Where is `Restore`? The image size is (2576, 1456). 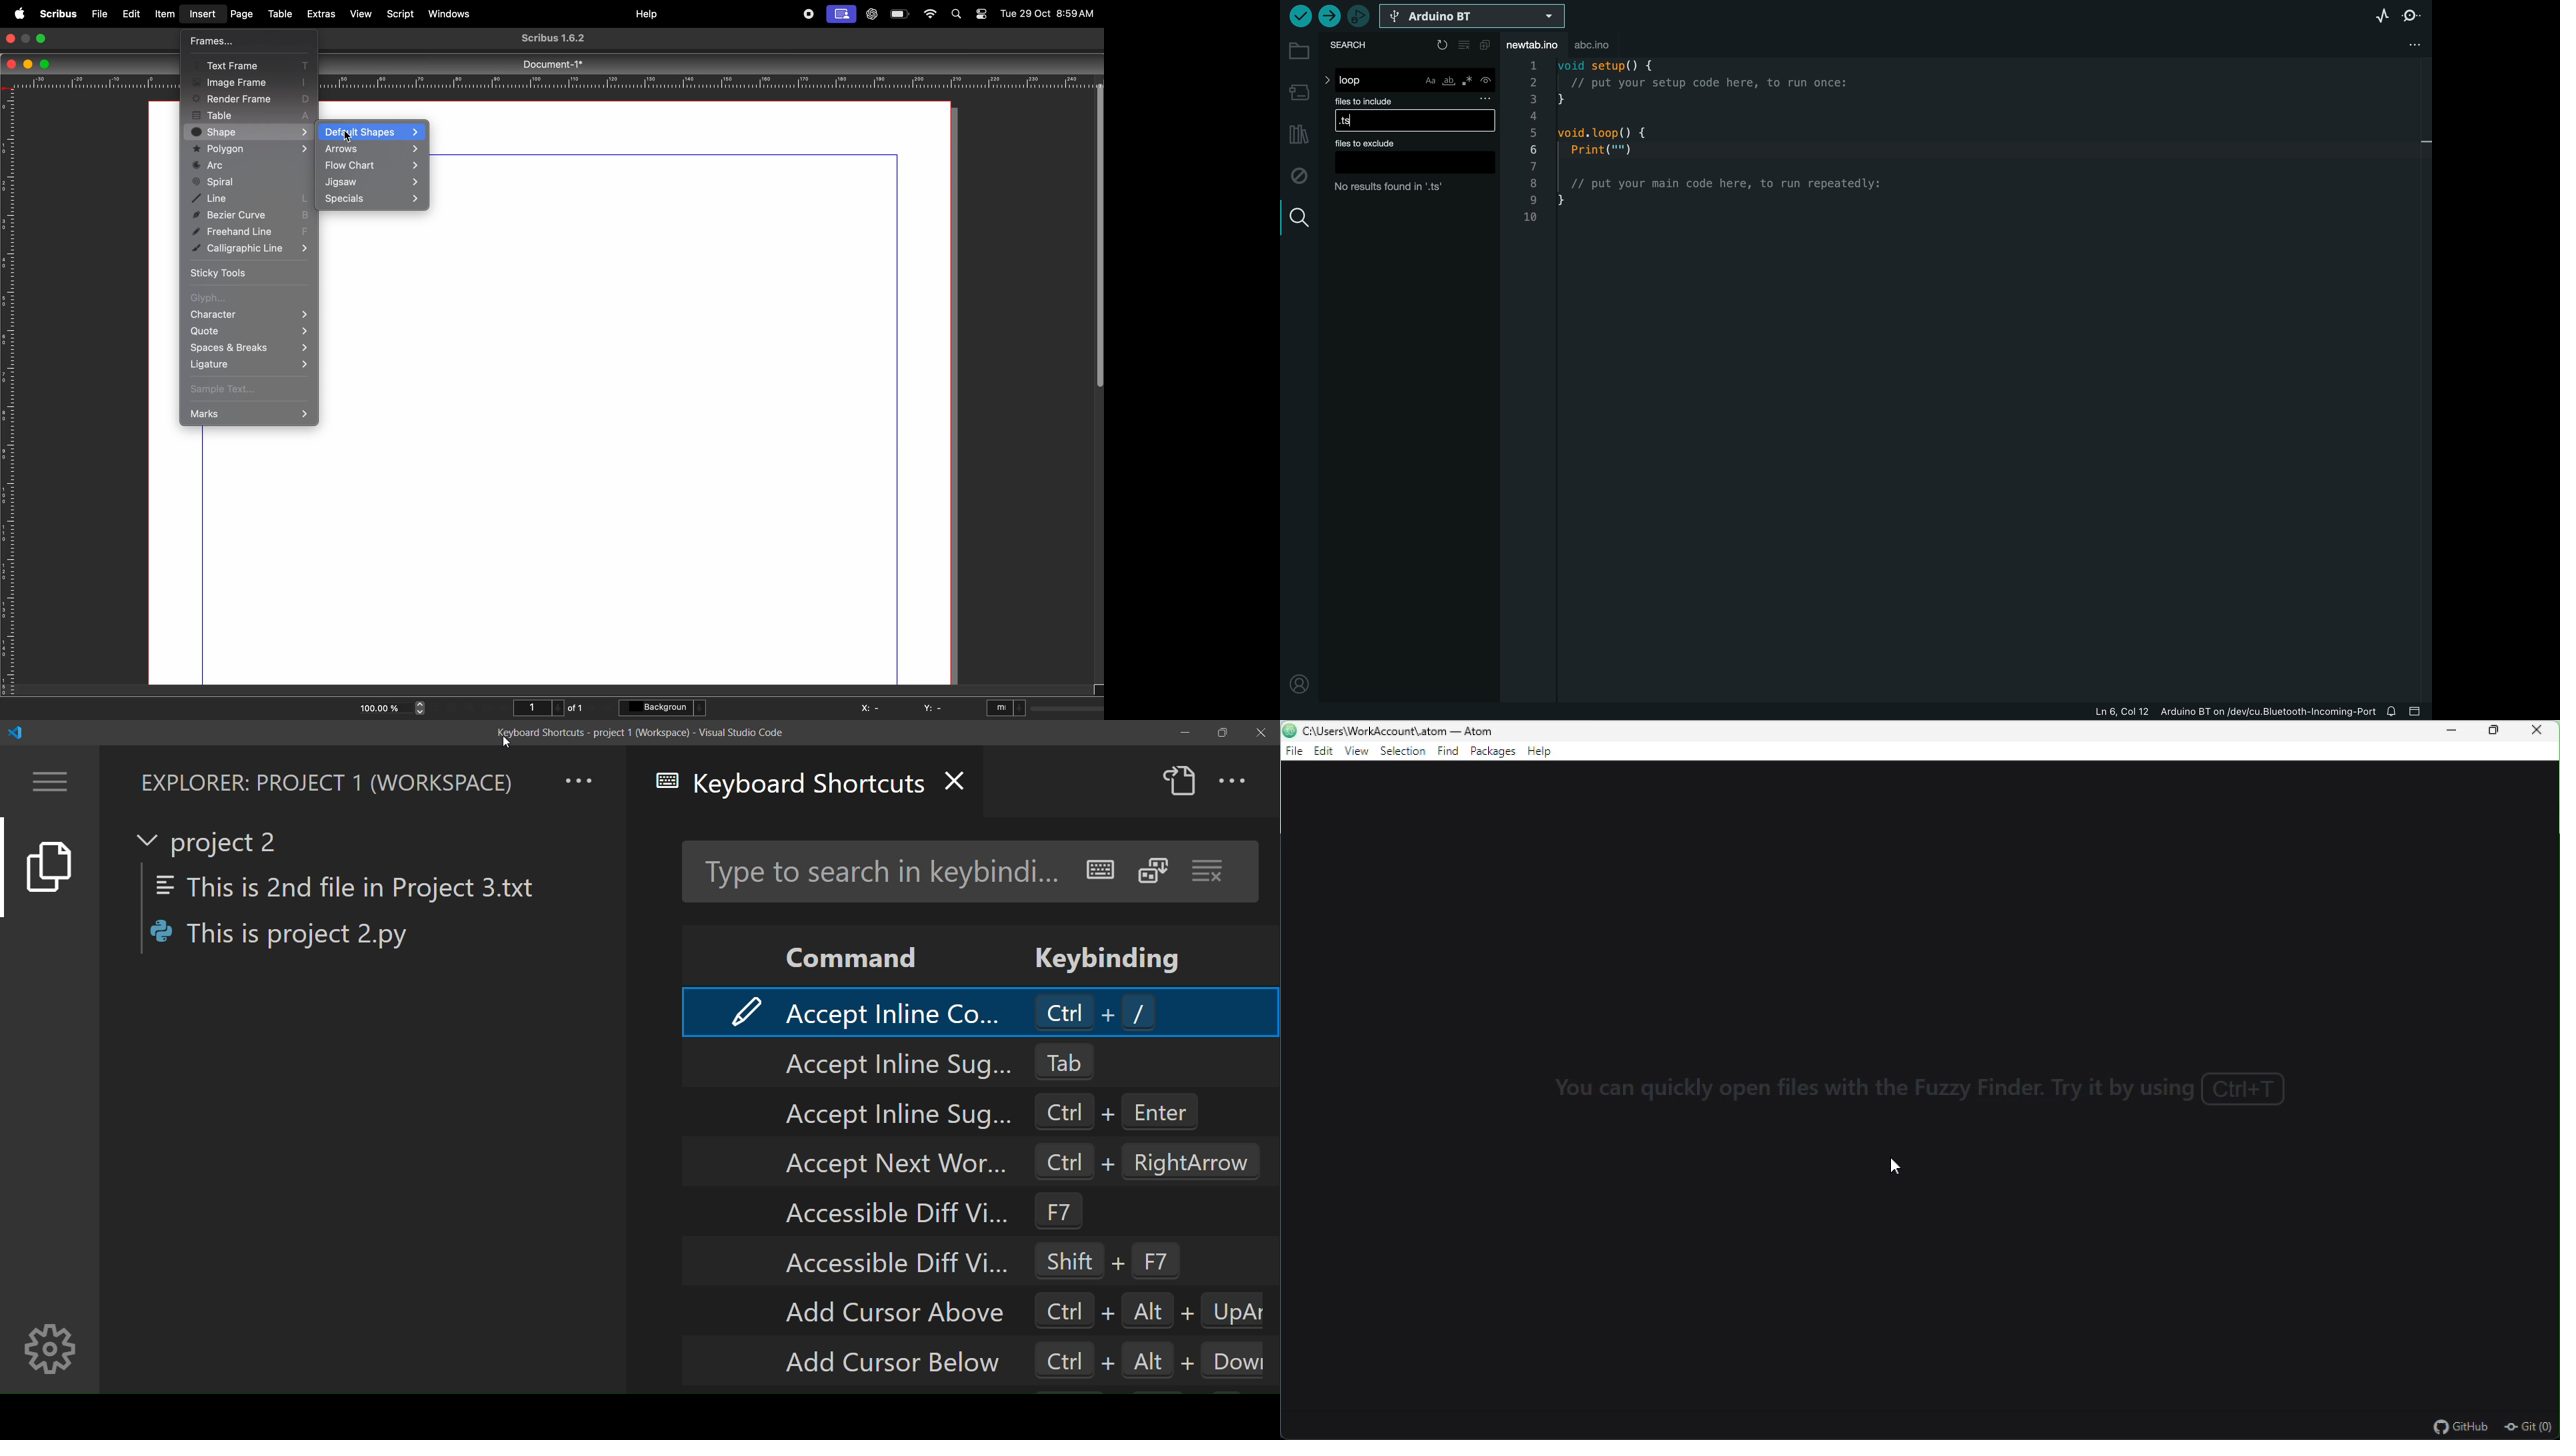
Restore is located at coordinates (2497, 731).